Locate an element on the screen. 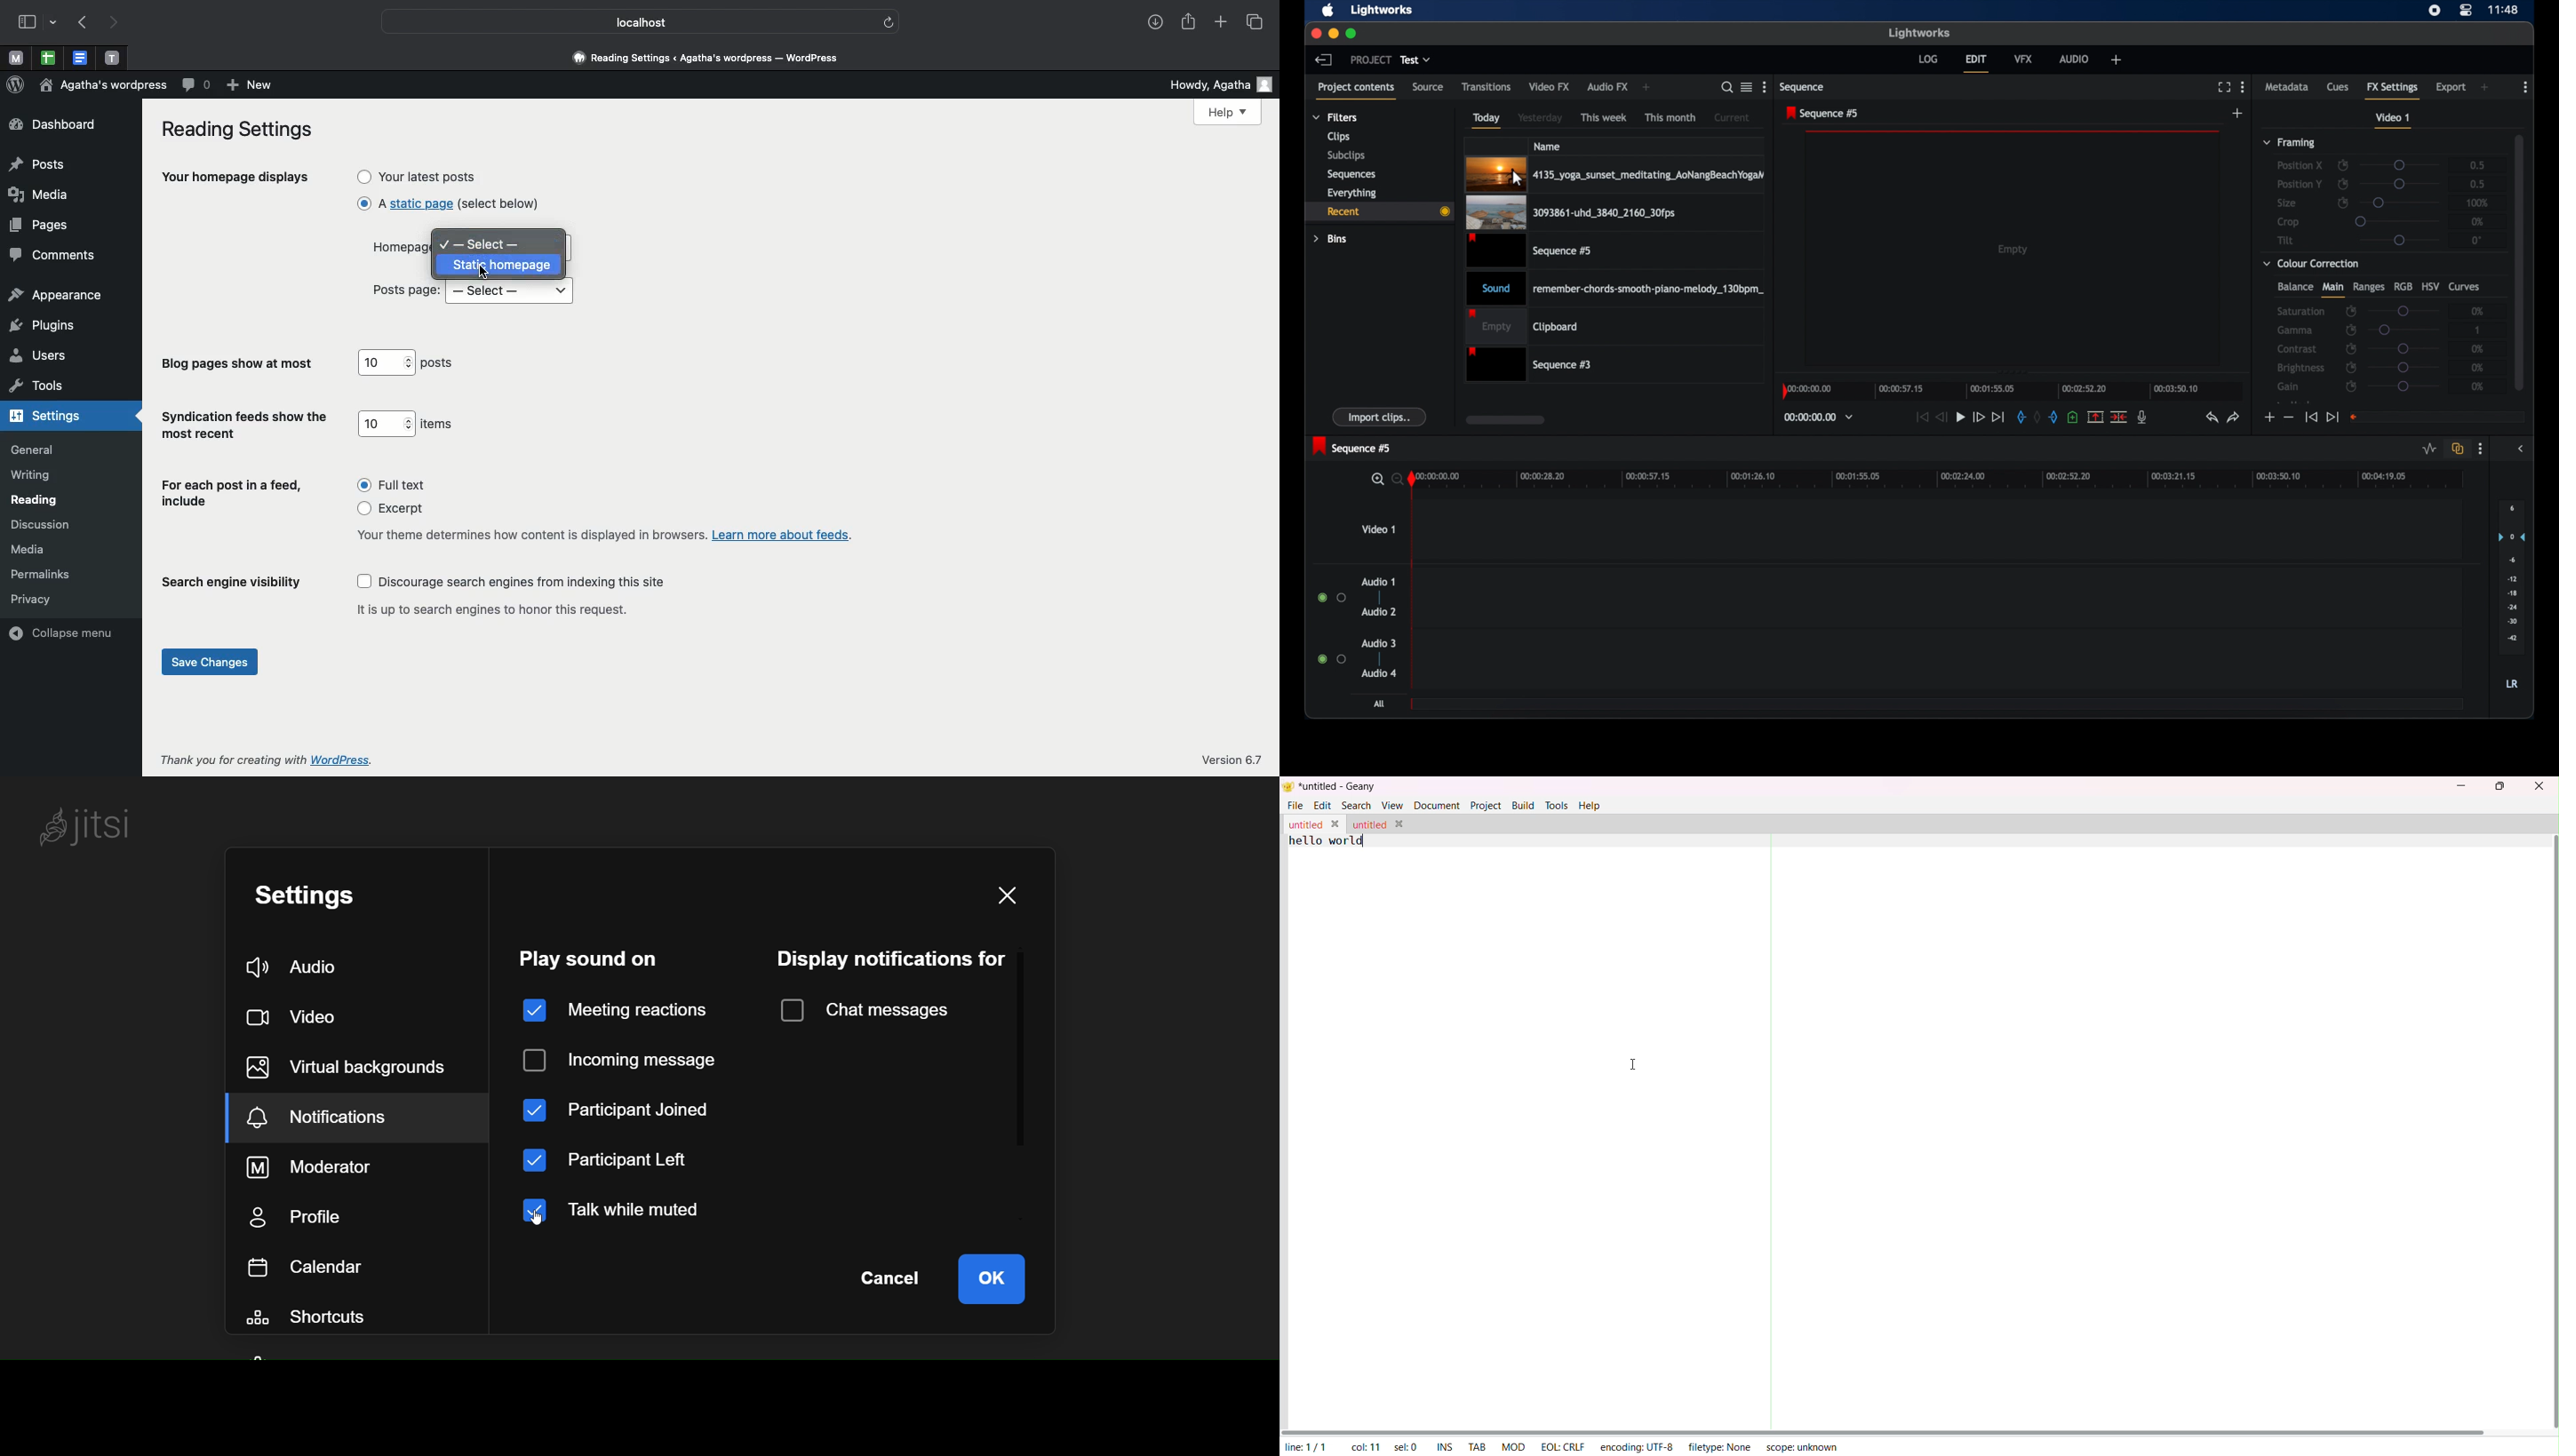 This screenshot has width=2576, height=1456. bins is located at coordinates (1331, 238).